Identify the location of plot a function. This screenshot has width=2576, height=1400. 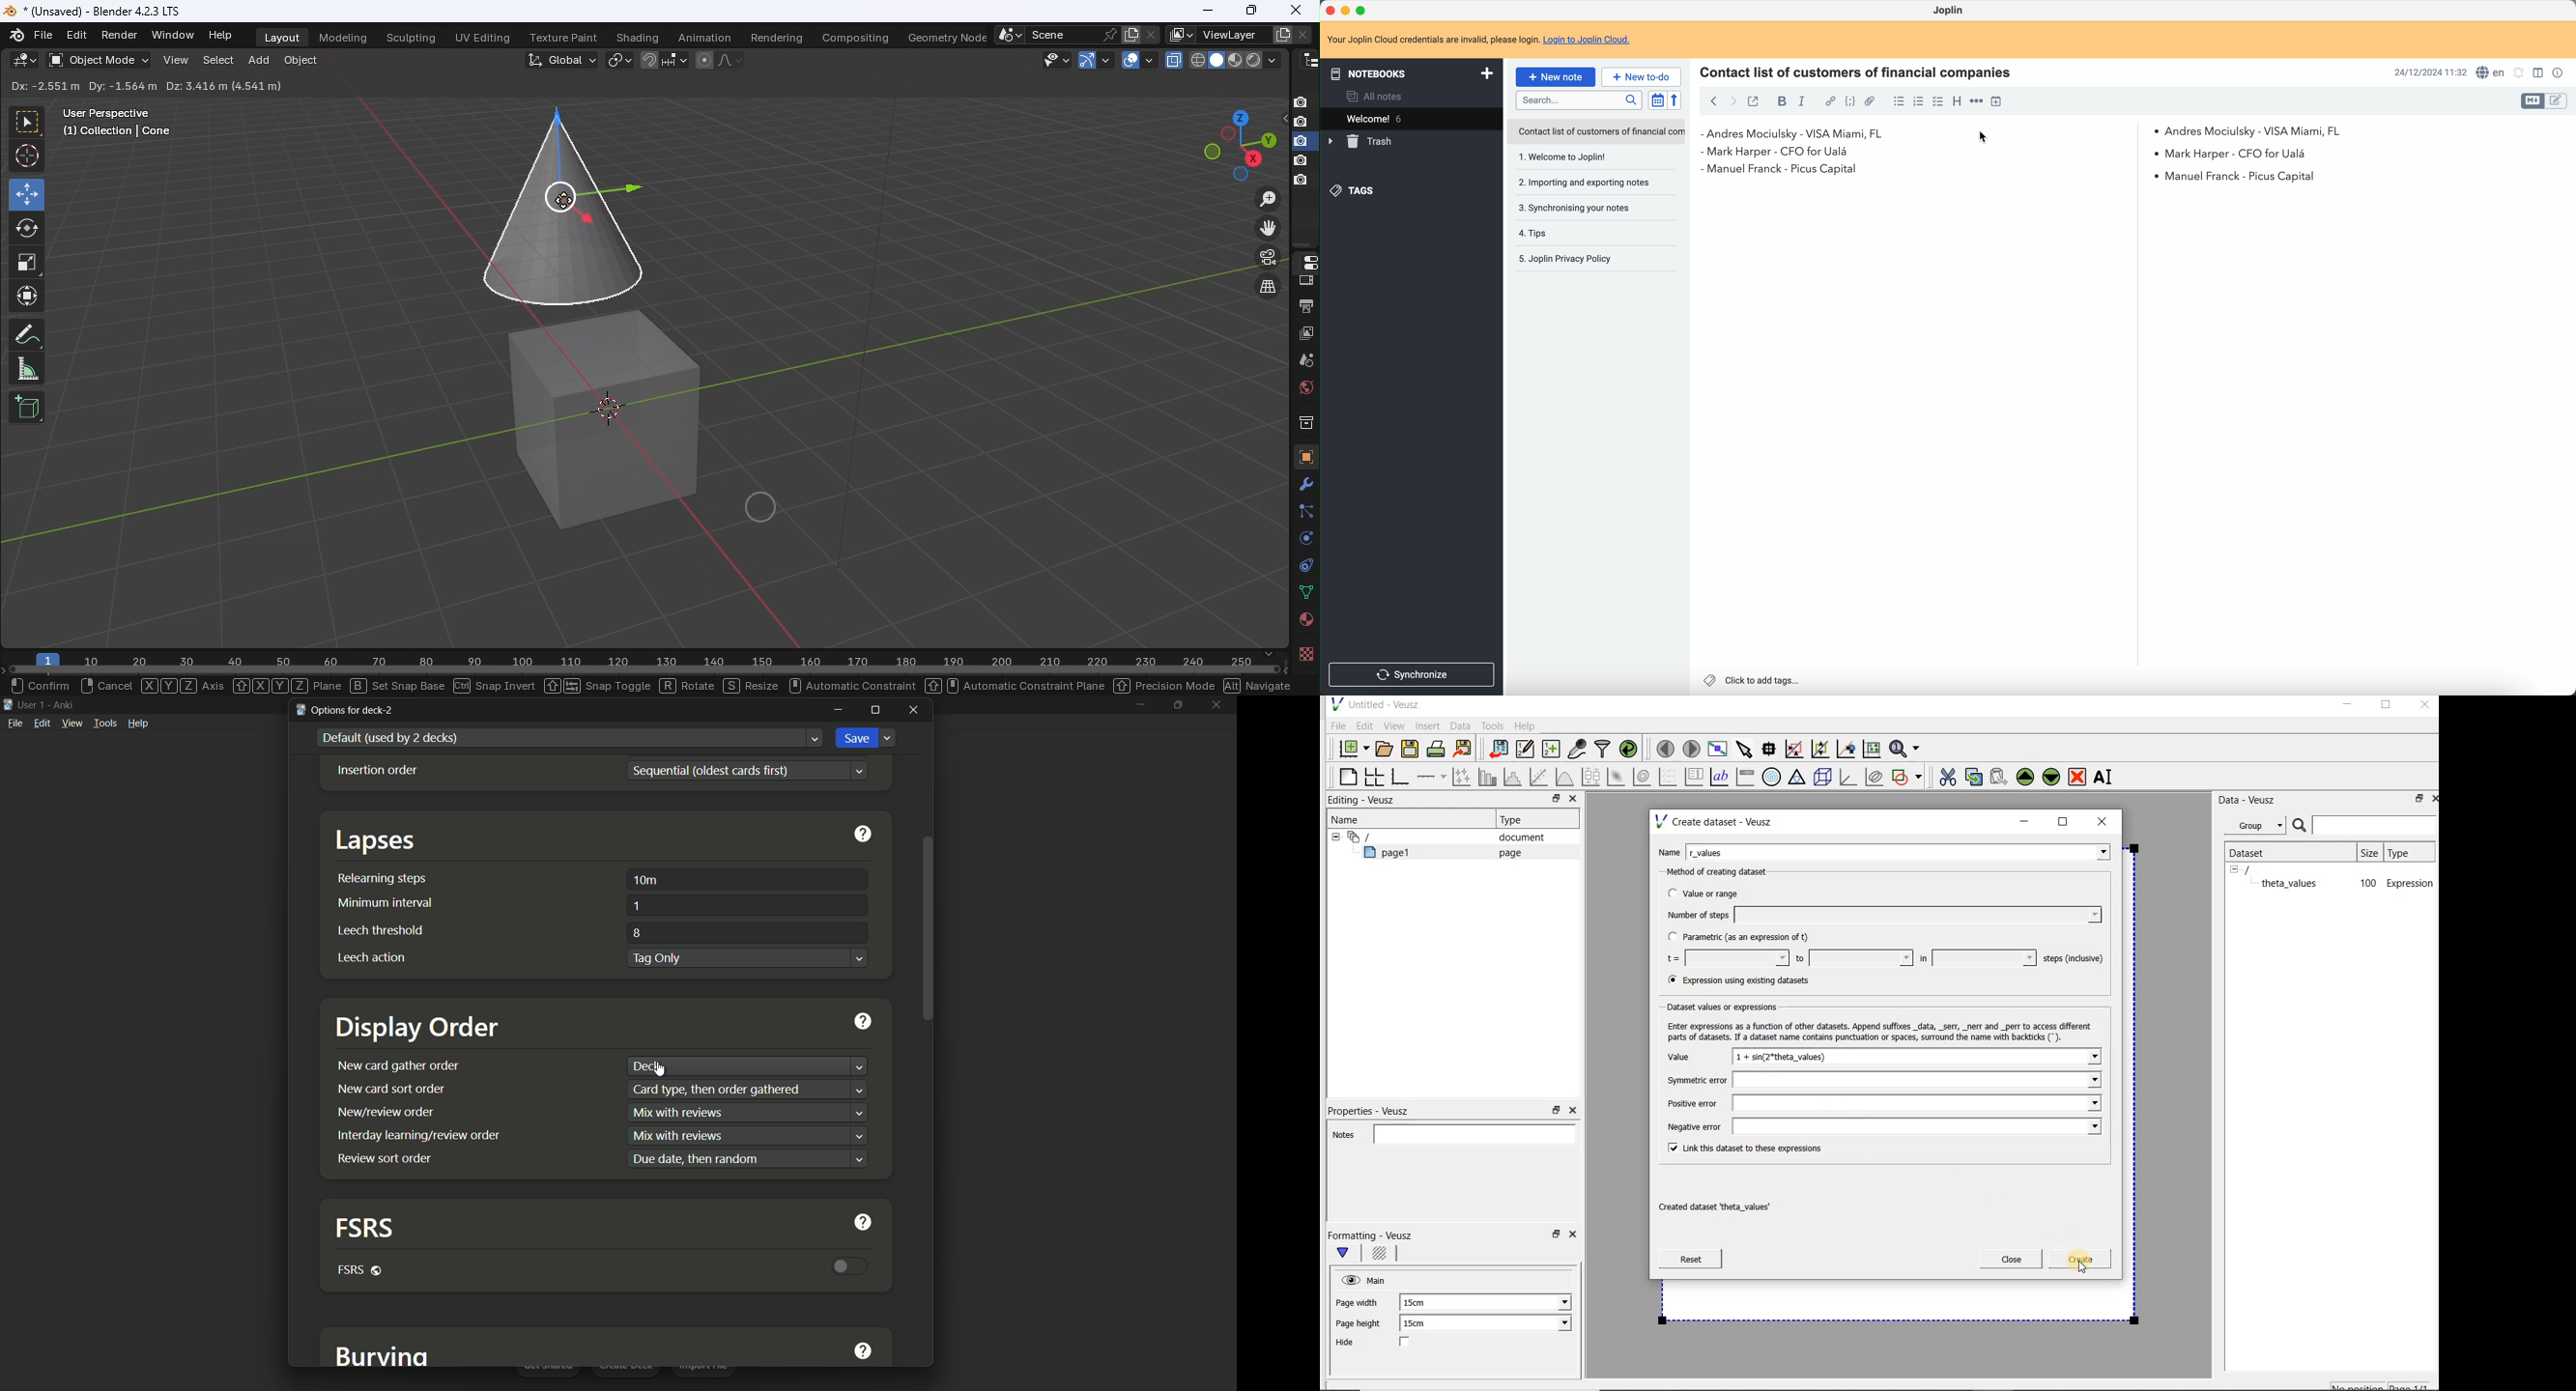
(1564, 777).